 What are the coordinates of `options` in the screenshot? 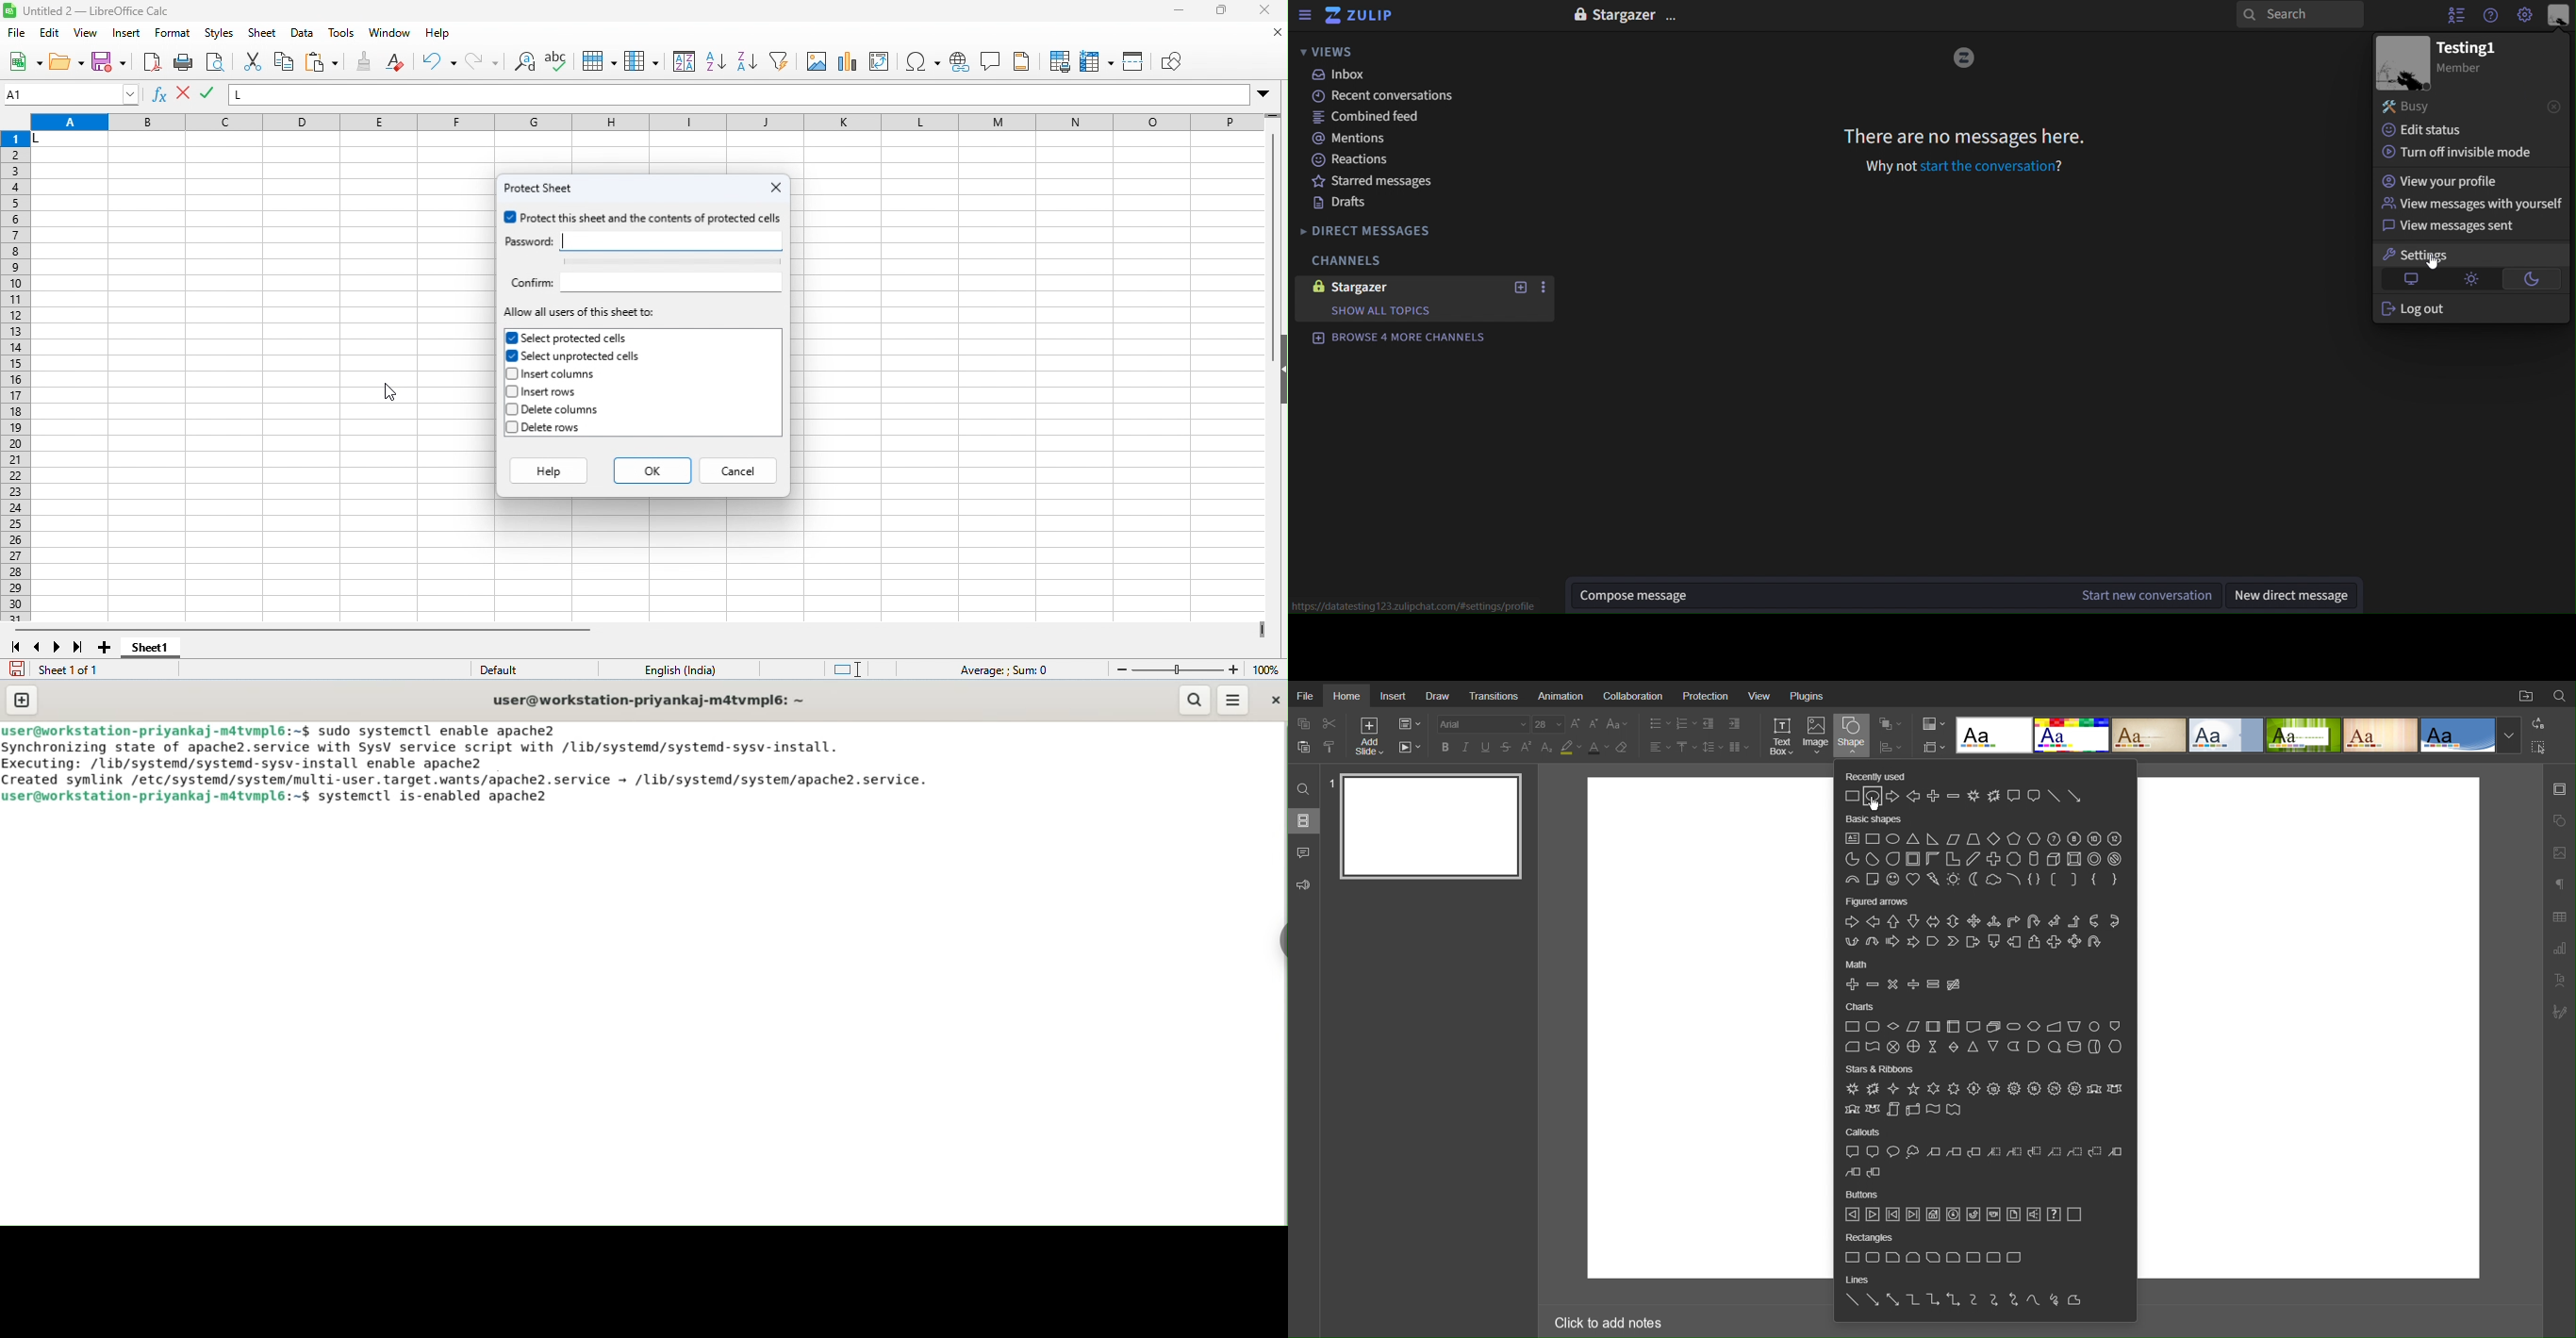 It's located at (1672, 17).